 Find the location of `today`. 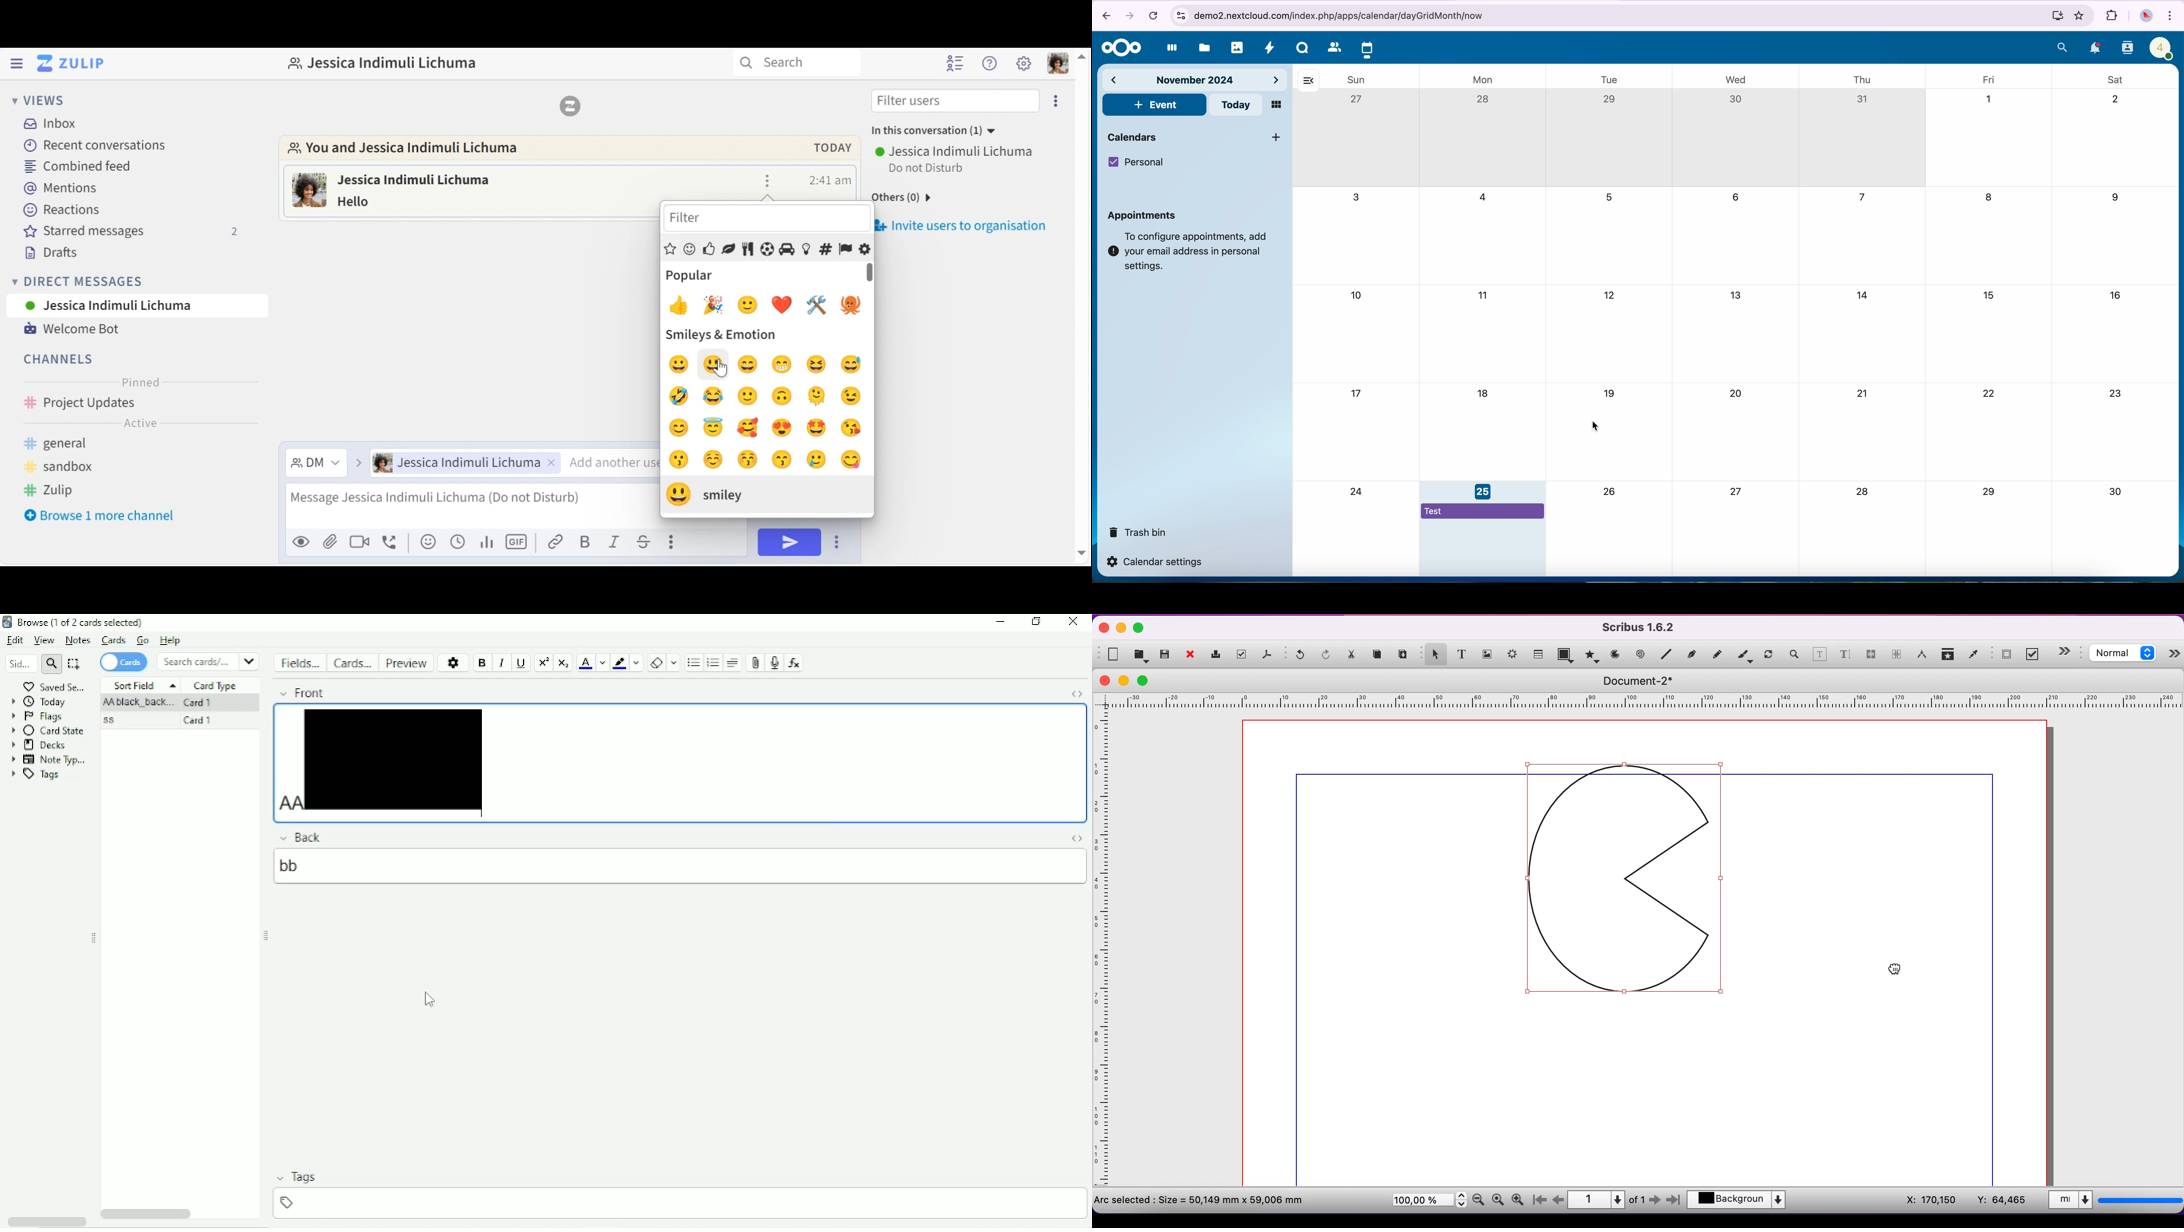

today is located at coordinates (827, 148).